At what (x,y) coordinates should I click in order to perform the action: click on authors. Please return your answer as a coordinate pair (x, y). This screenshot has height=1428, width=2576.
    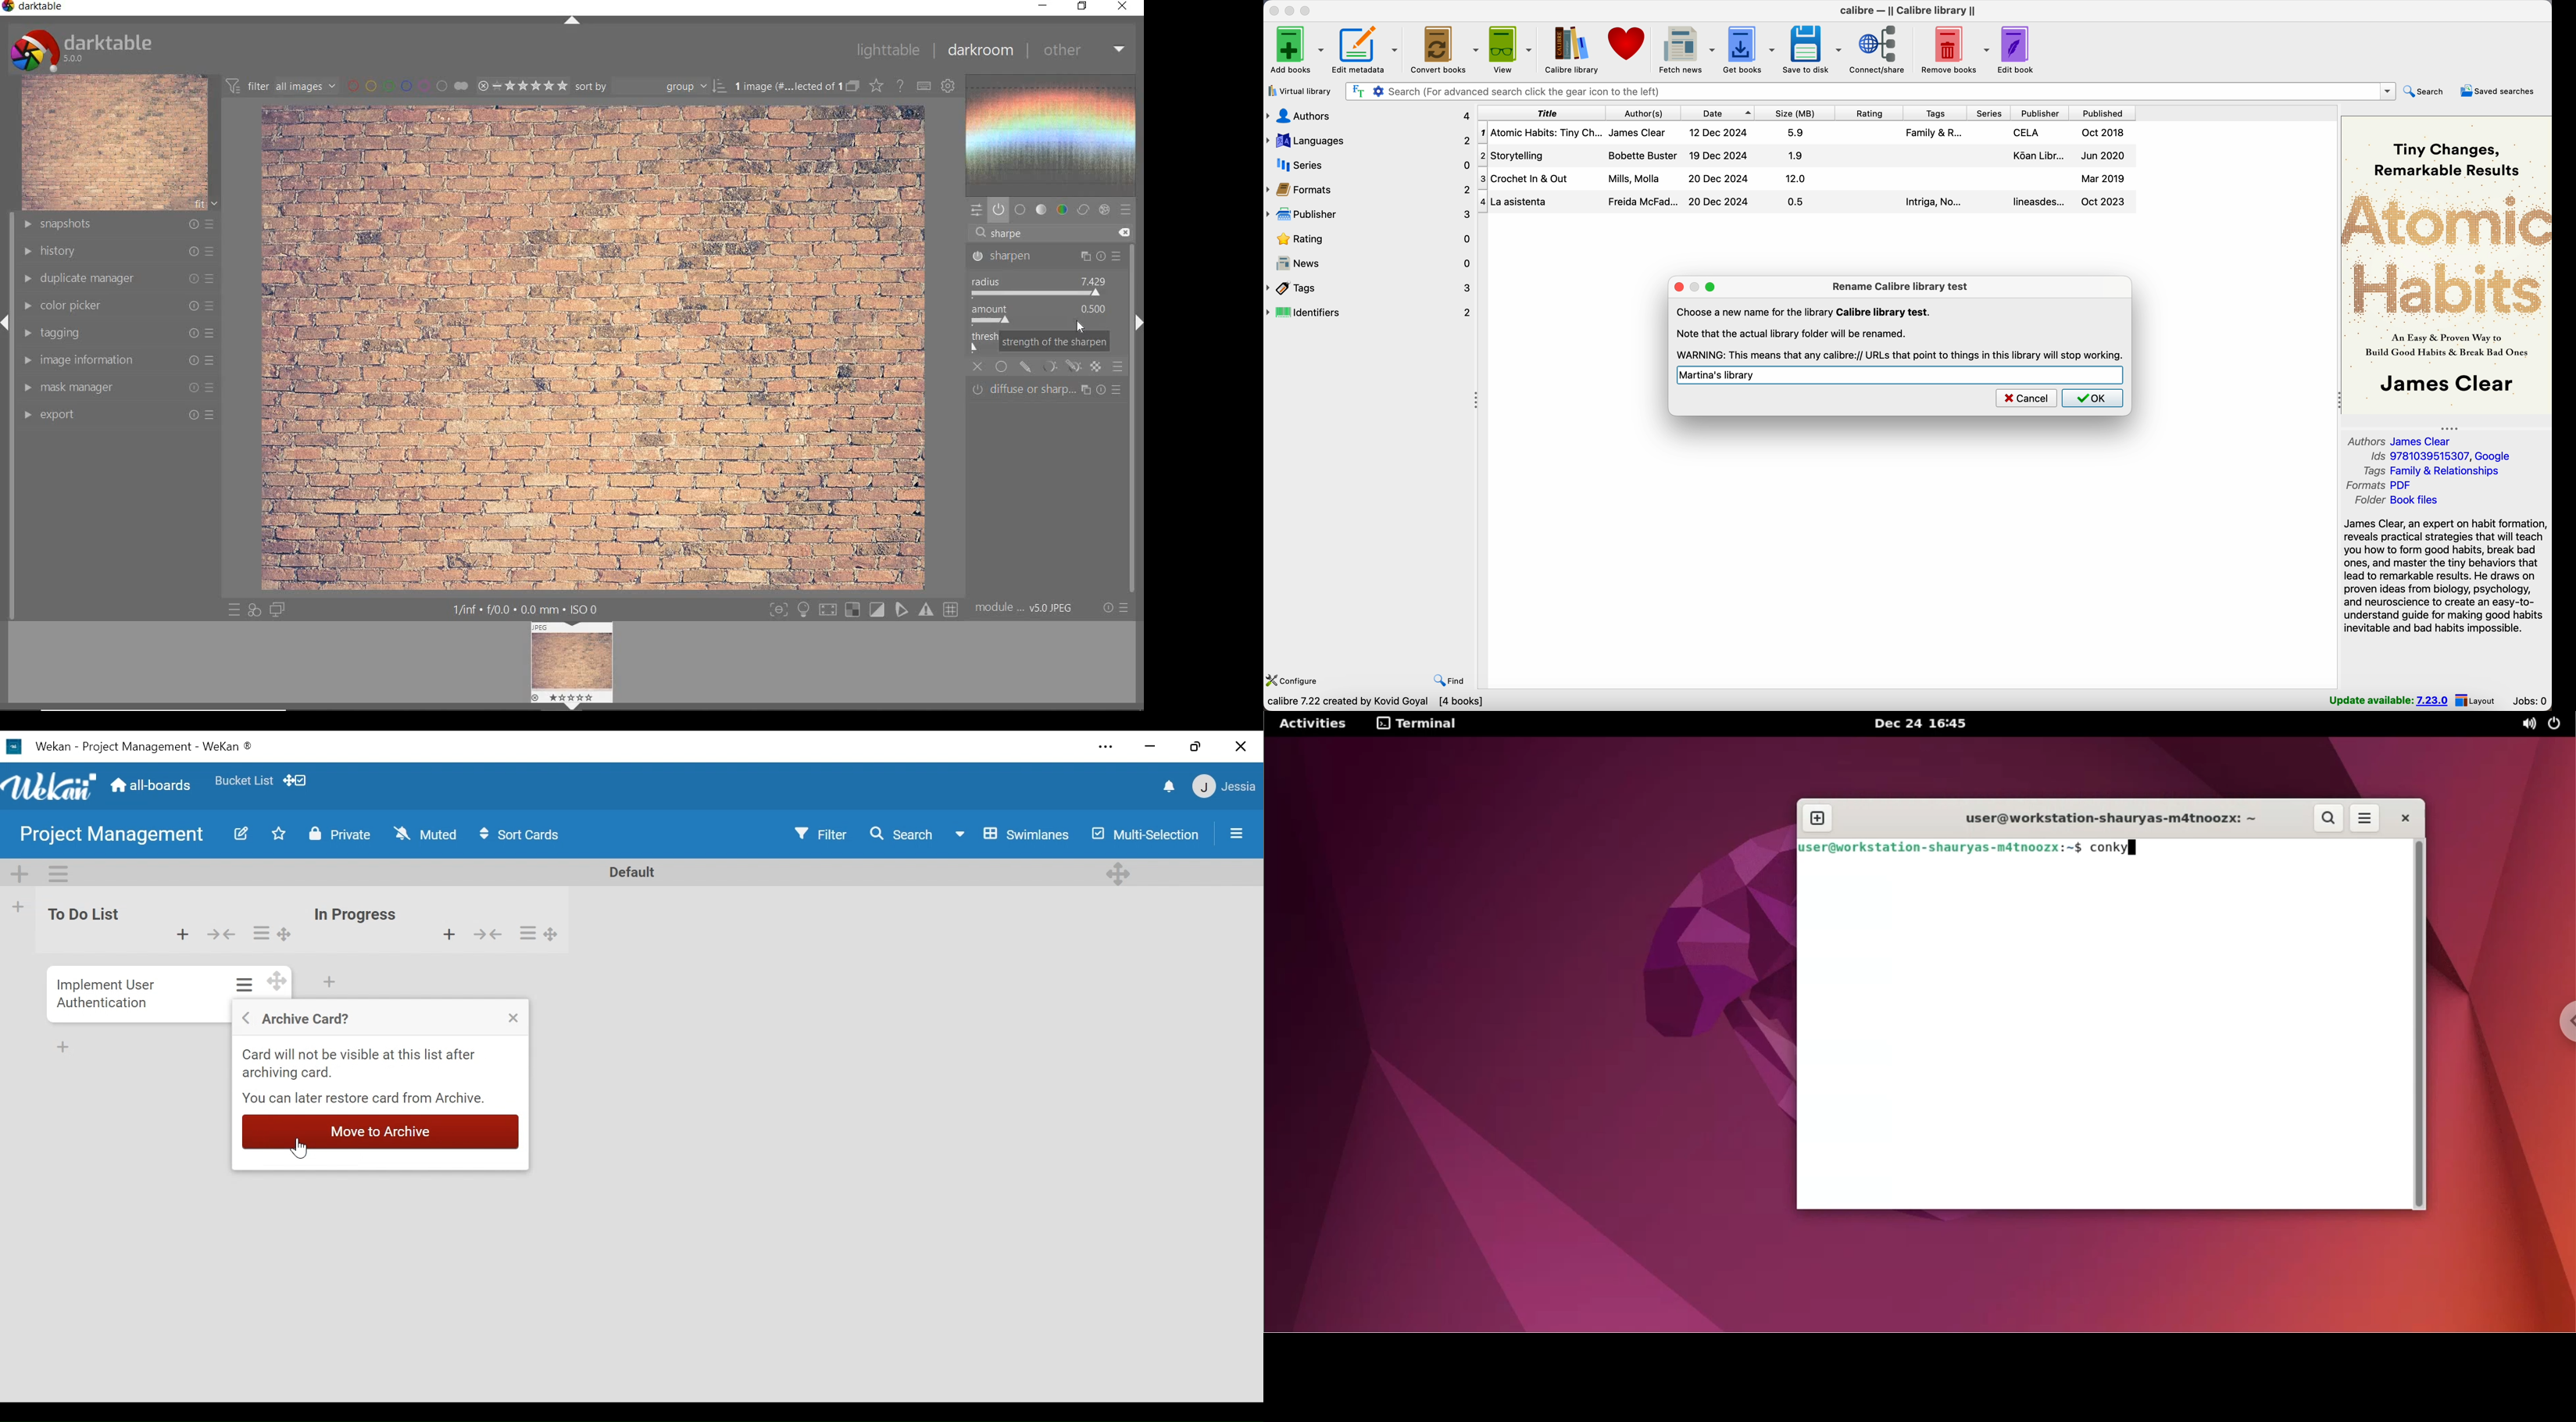
    Looking at the image, I should click on (1369, 115).